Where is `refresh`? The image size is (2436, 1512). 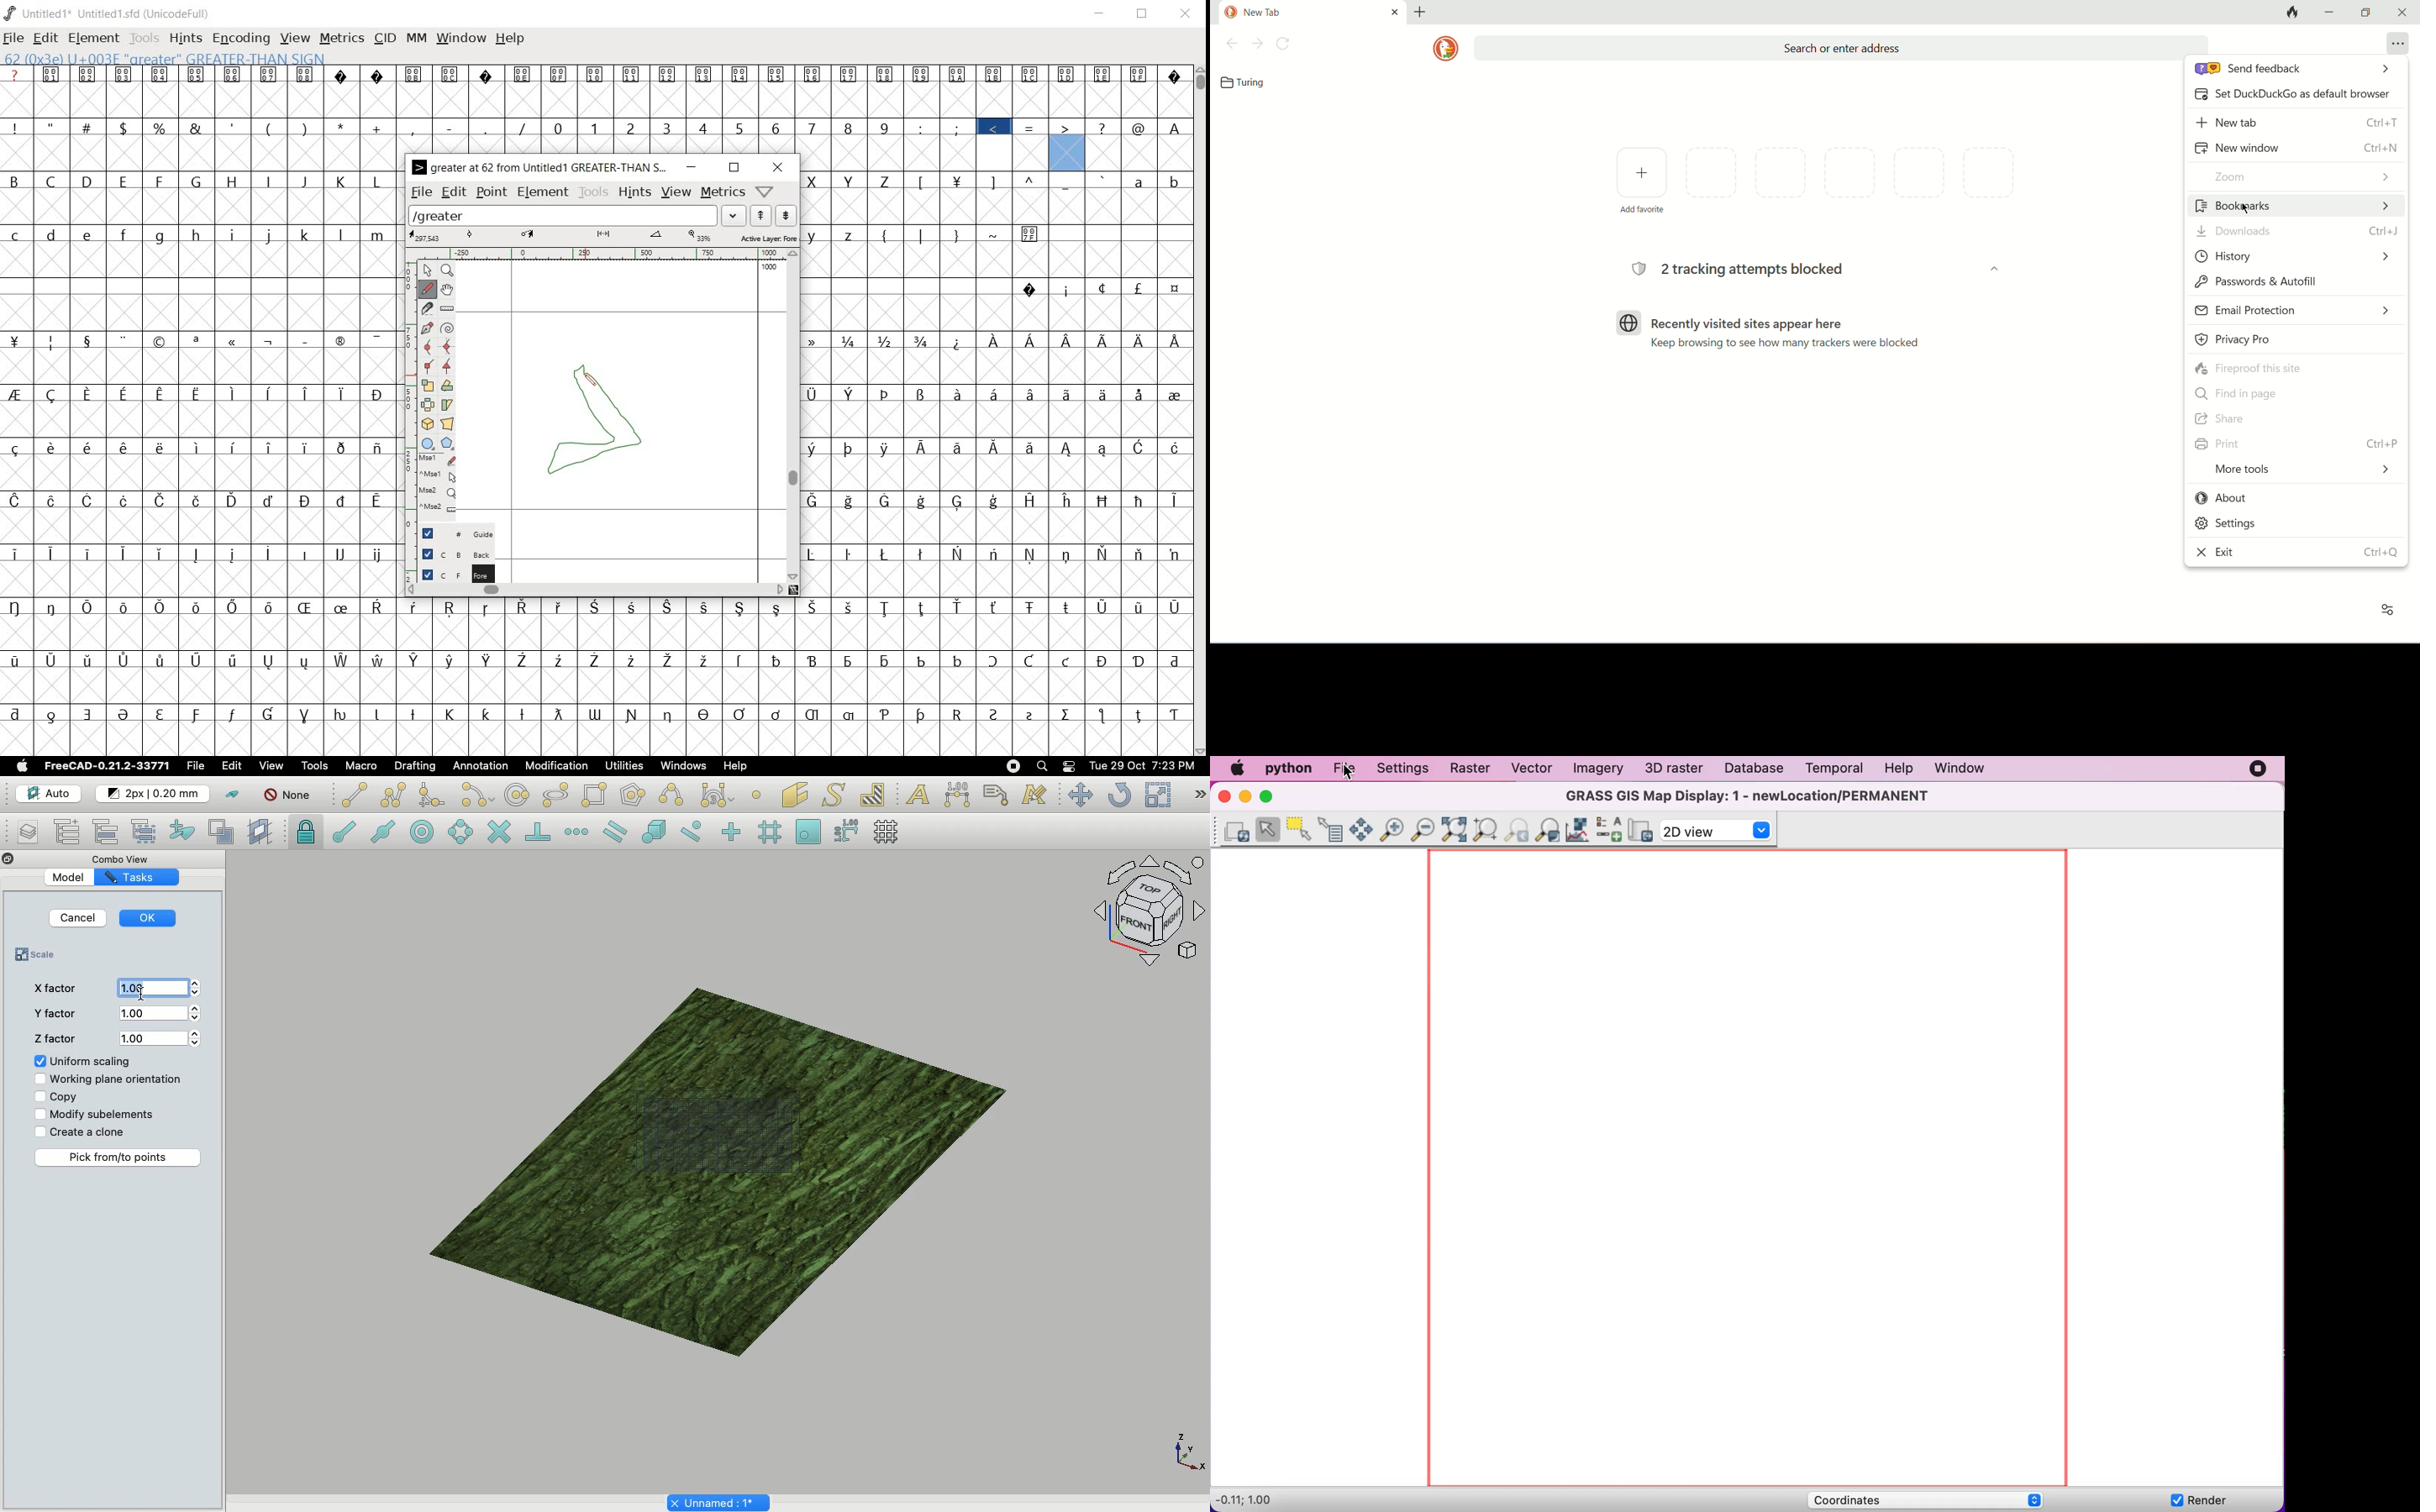 refresh is located at coordinates (1284, 43).